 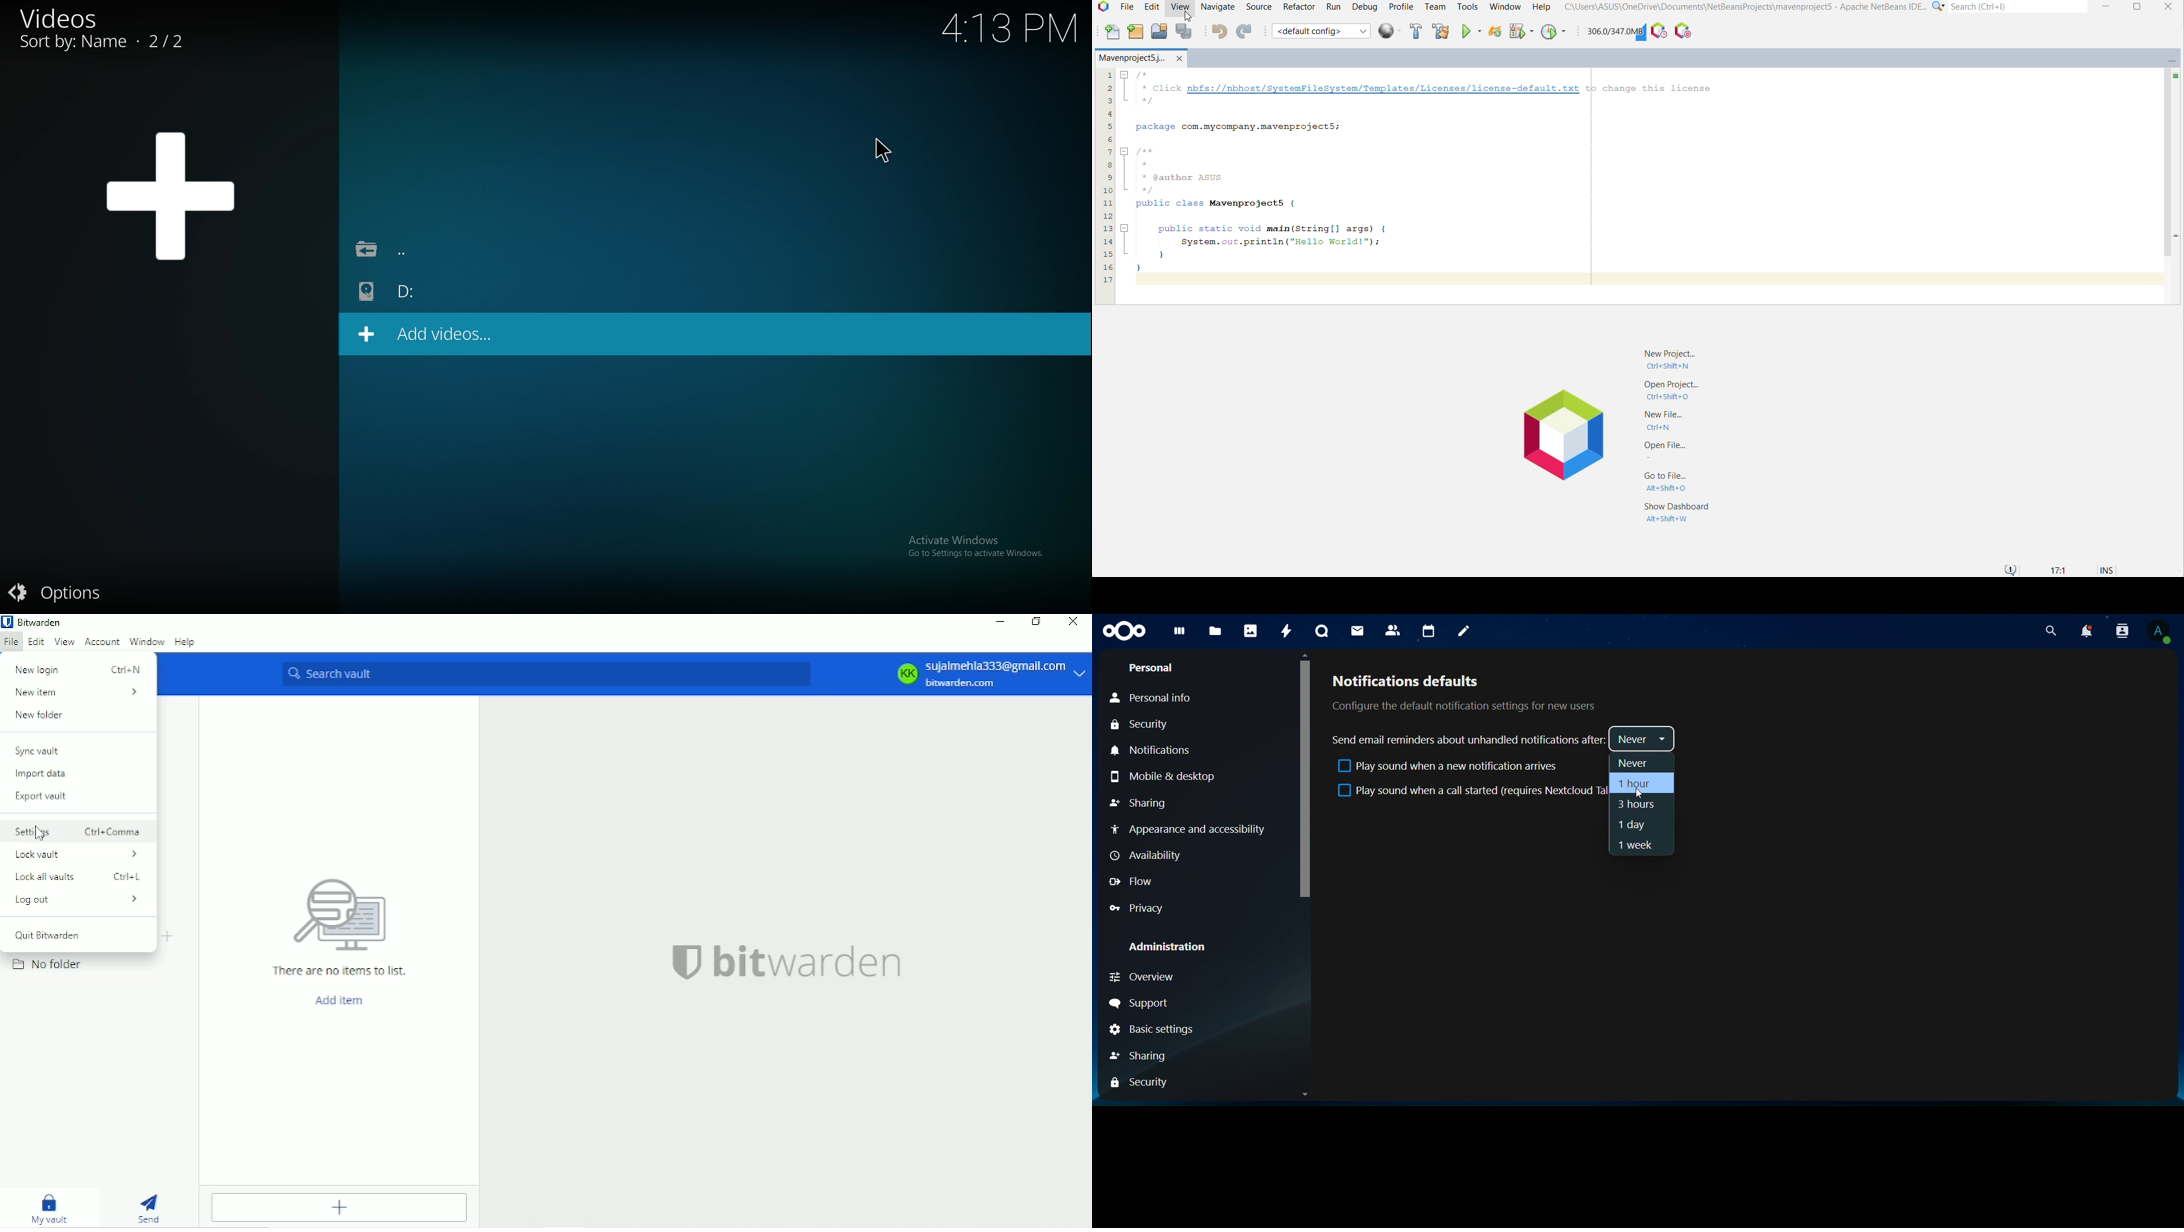 What do you see at coordinates (2051, 632) in the screenshot?
I see `search` at bounding box center [2051, 632].